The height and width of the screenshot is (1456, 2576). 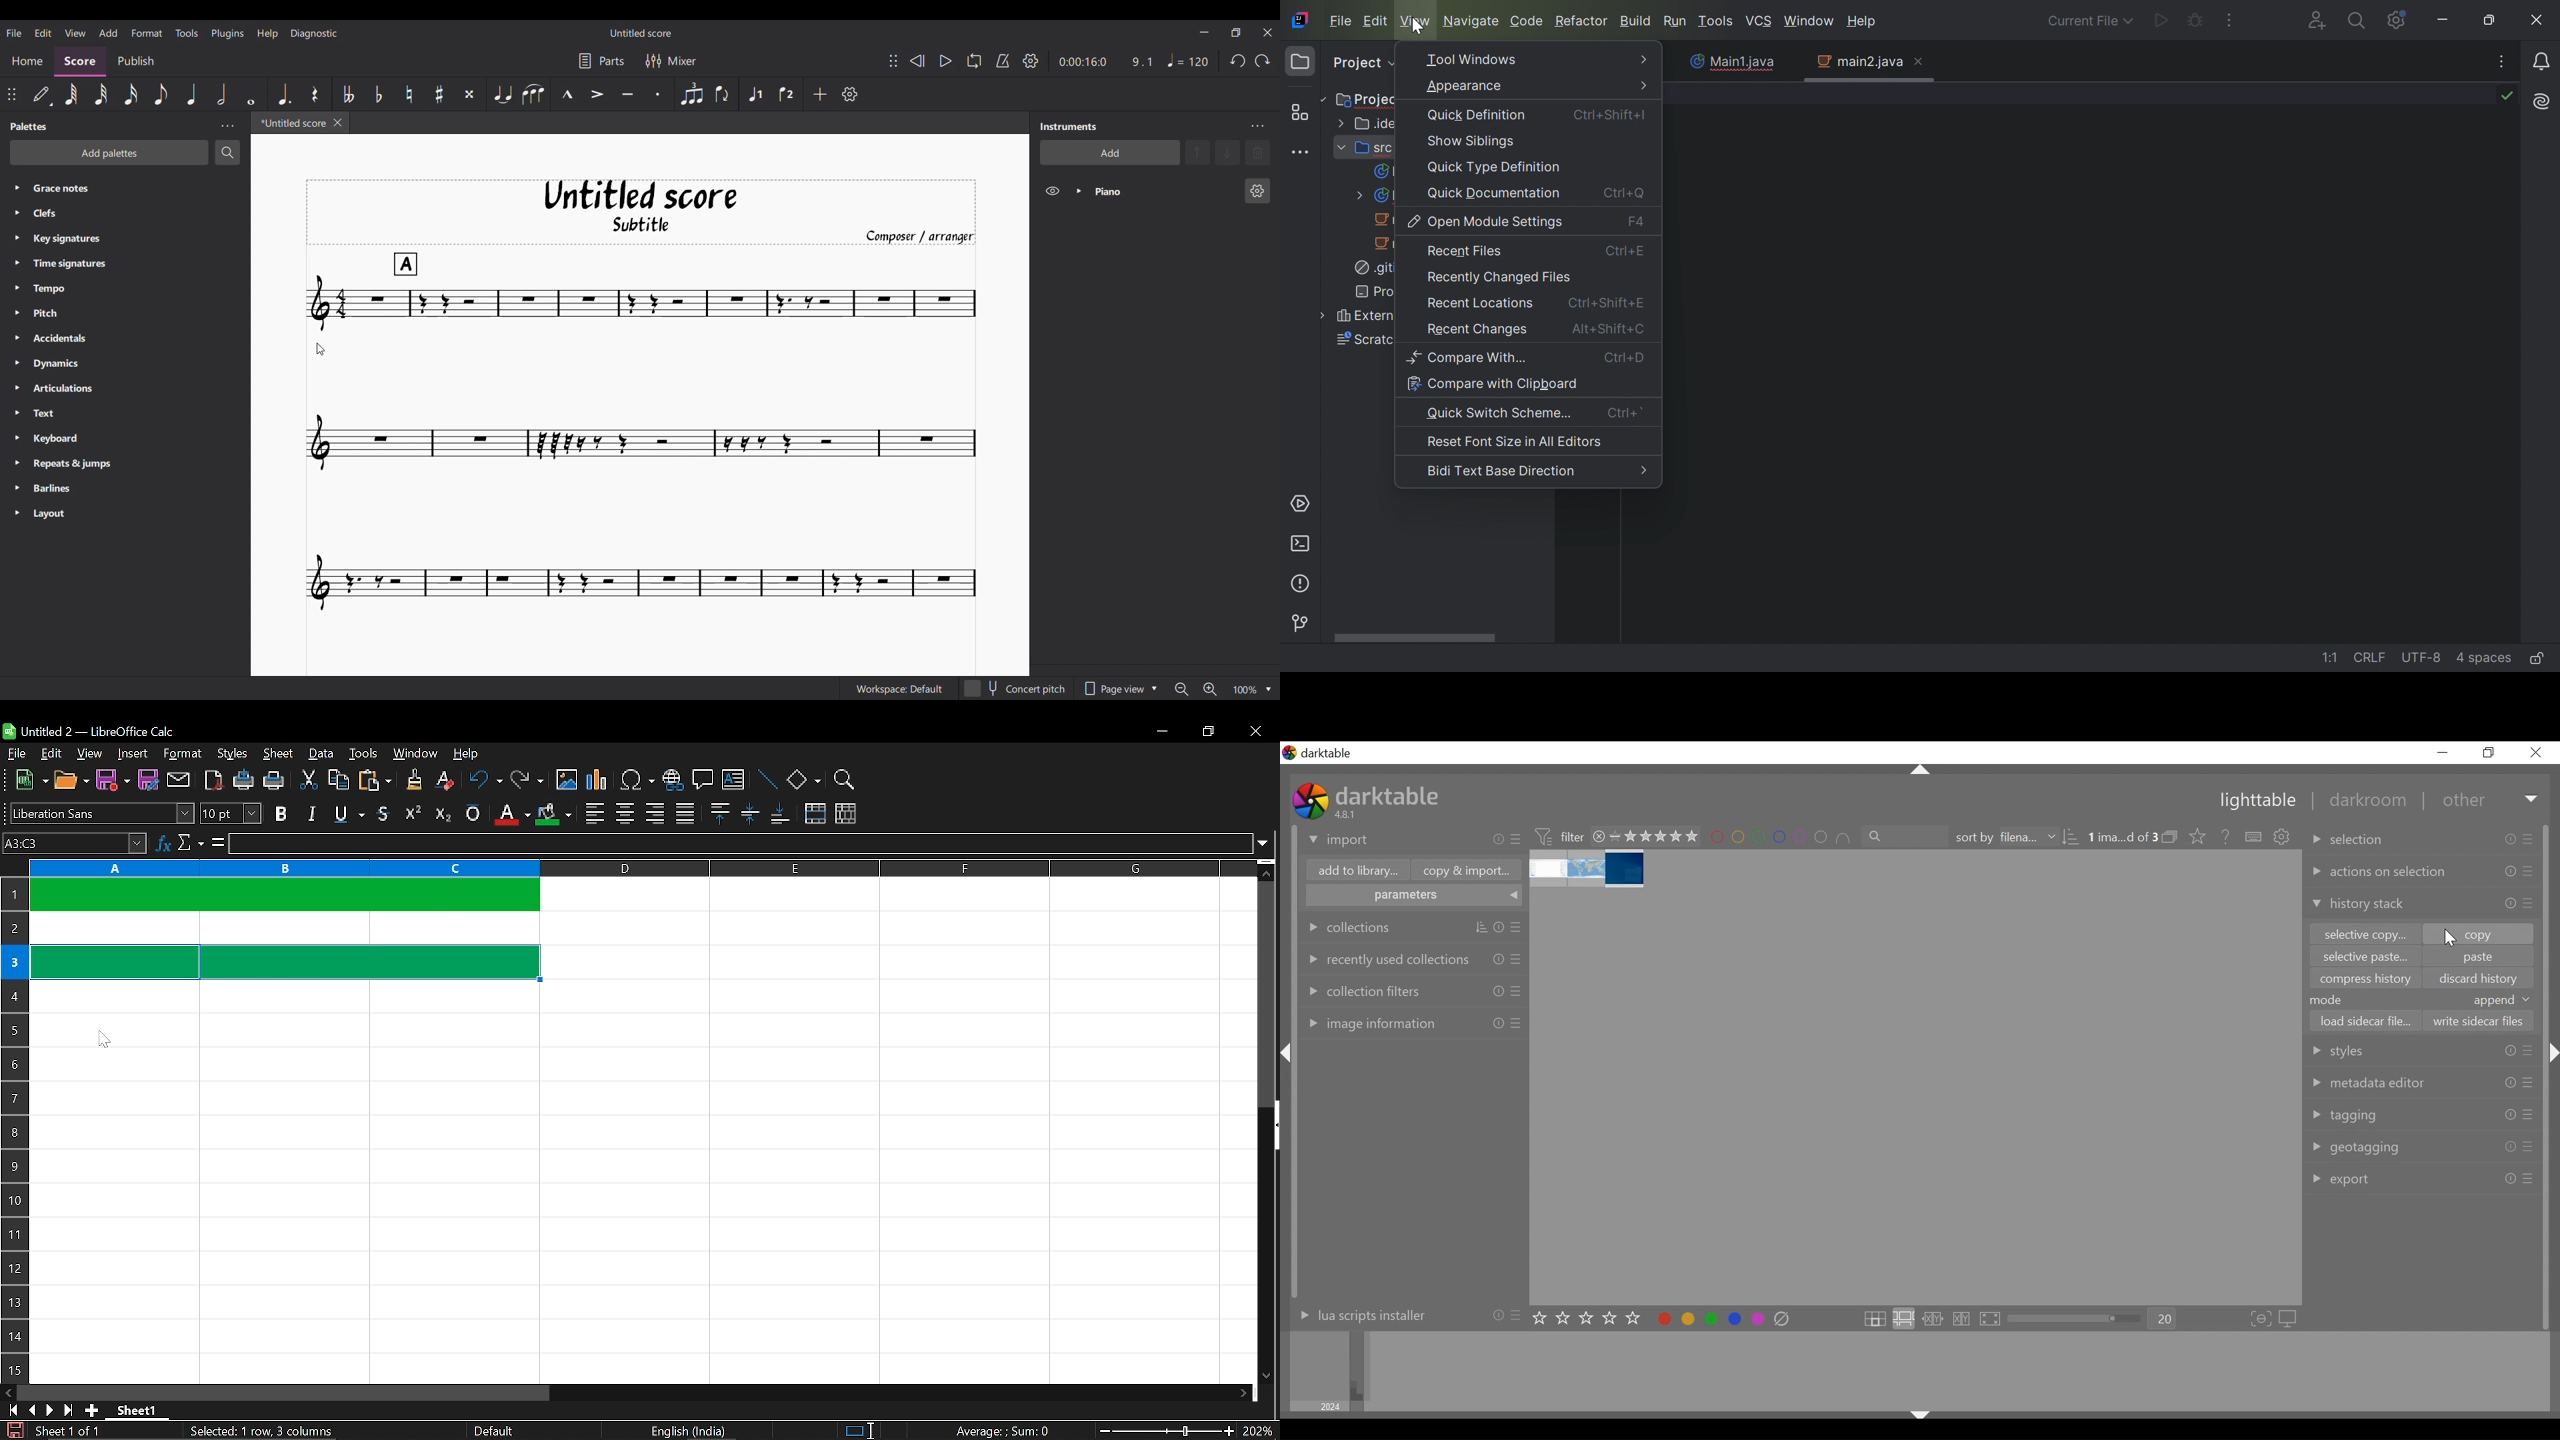 I want to click on strikethrough, so click(x=384, y=812).